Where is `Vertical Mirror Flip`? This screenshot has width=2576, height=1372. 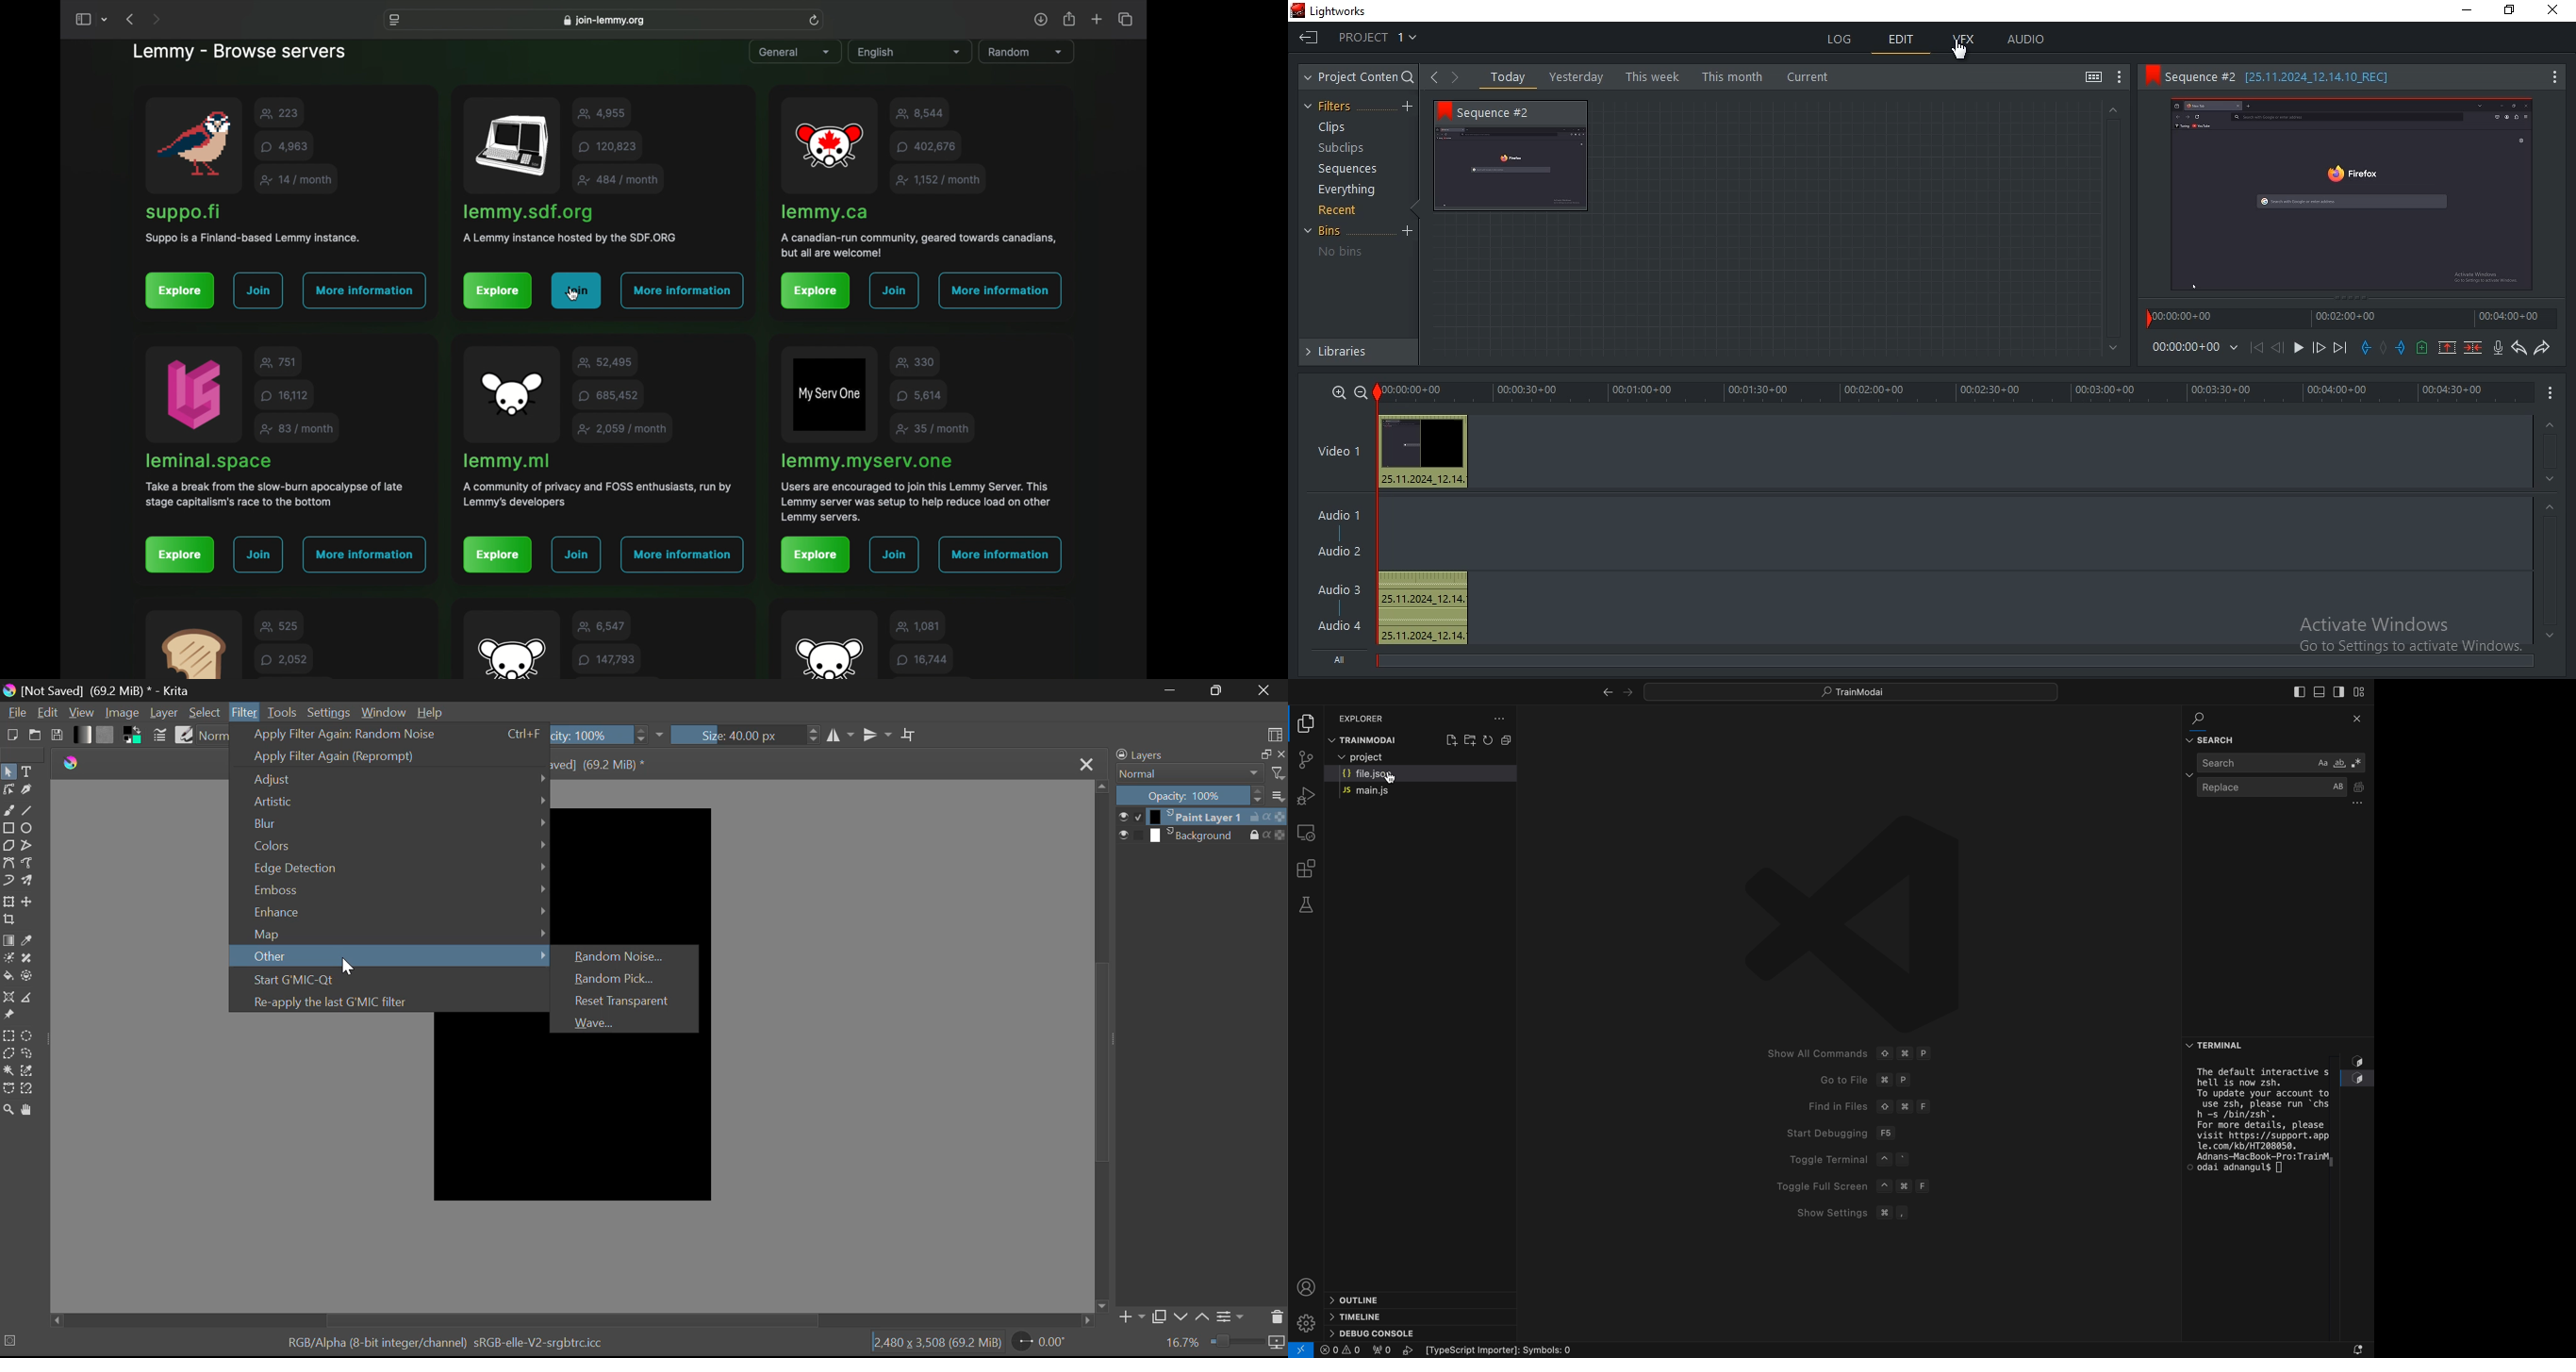
Vertical Mirror Flip is located at coordinates (842, 735).